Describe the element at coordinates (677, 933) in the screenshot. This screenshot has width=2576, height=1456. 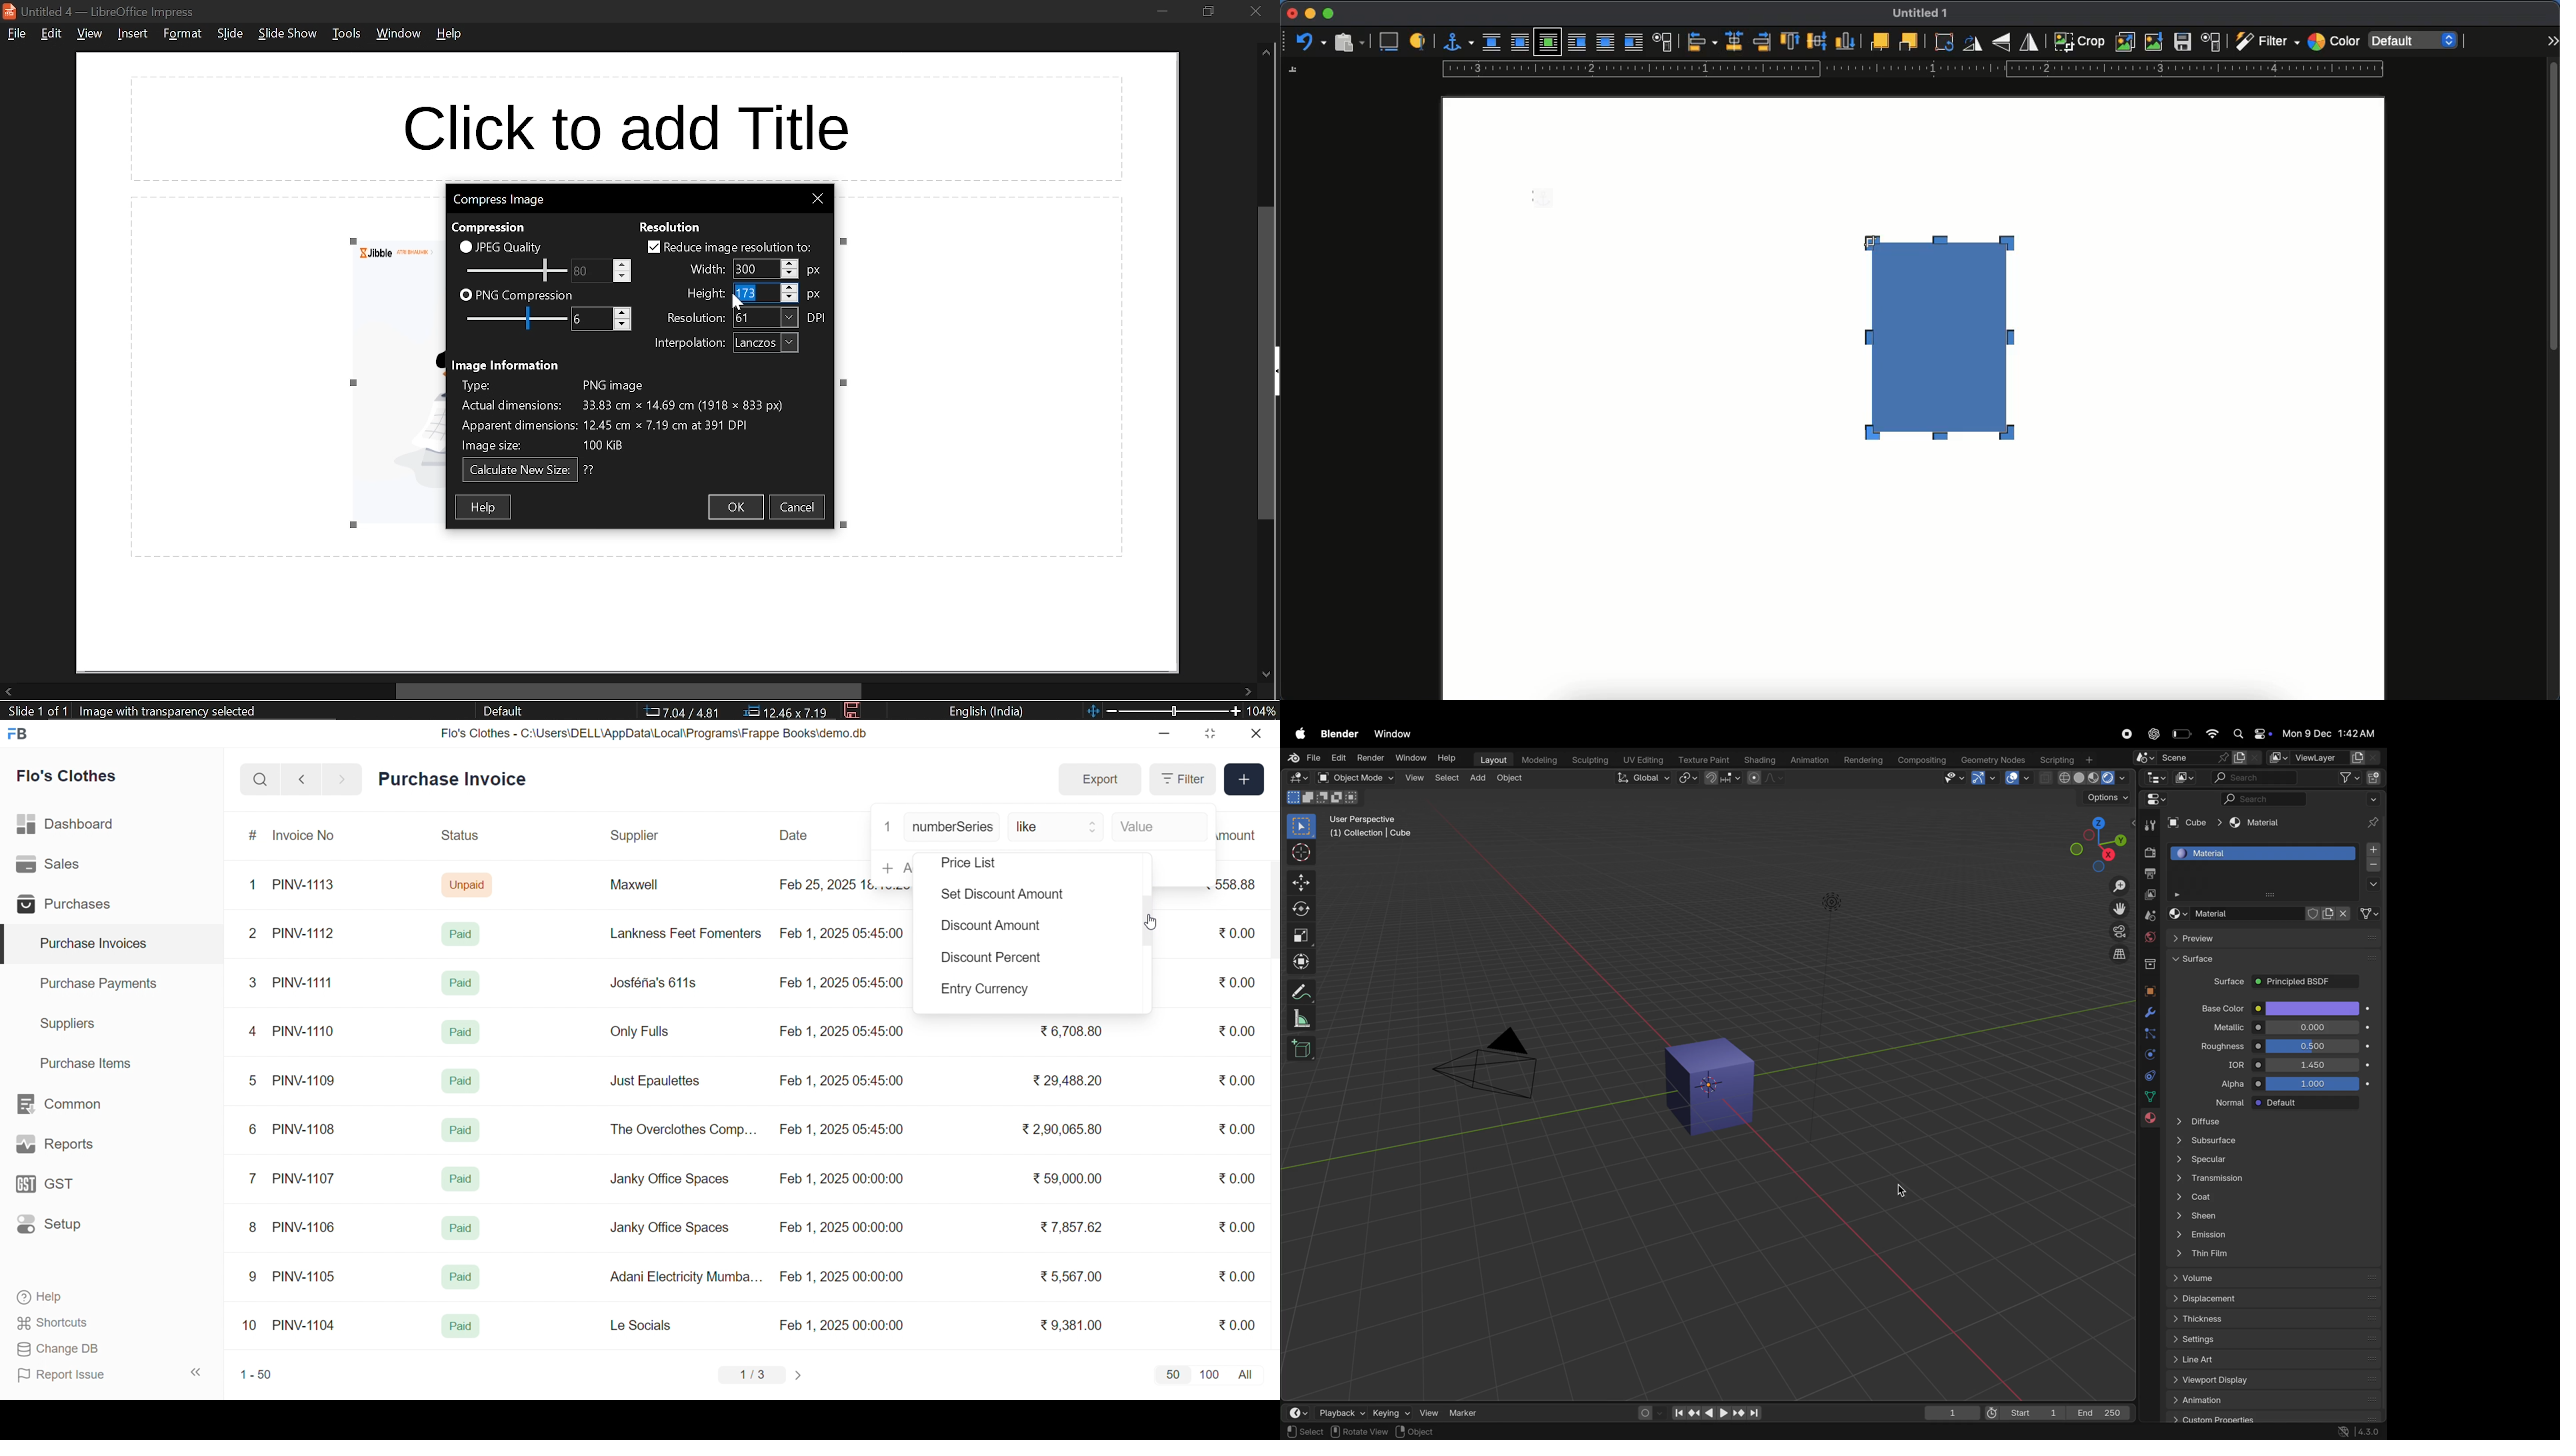
I see `Lankness Feet Fomenters` at that location.